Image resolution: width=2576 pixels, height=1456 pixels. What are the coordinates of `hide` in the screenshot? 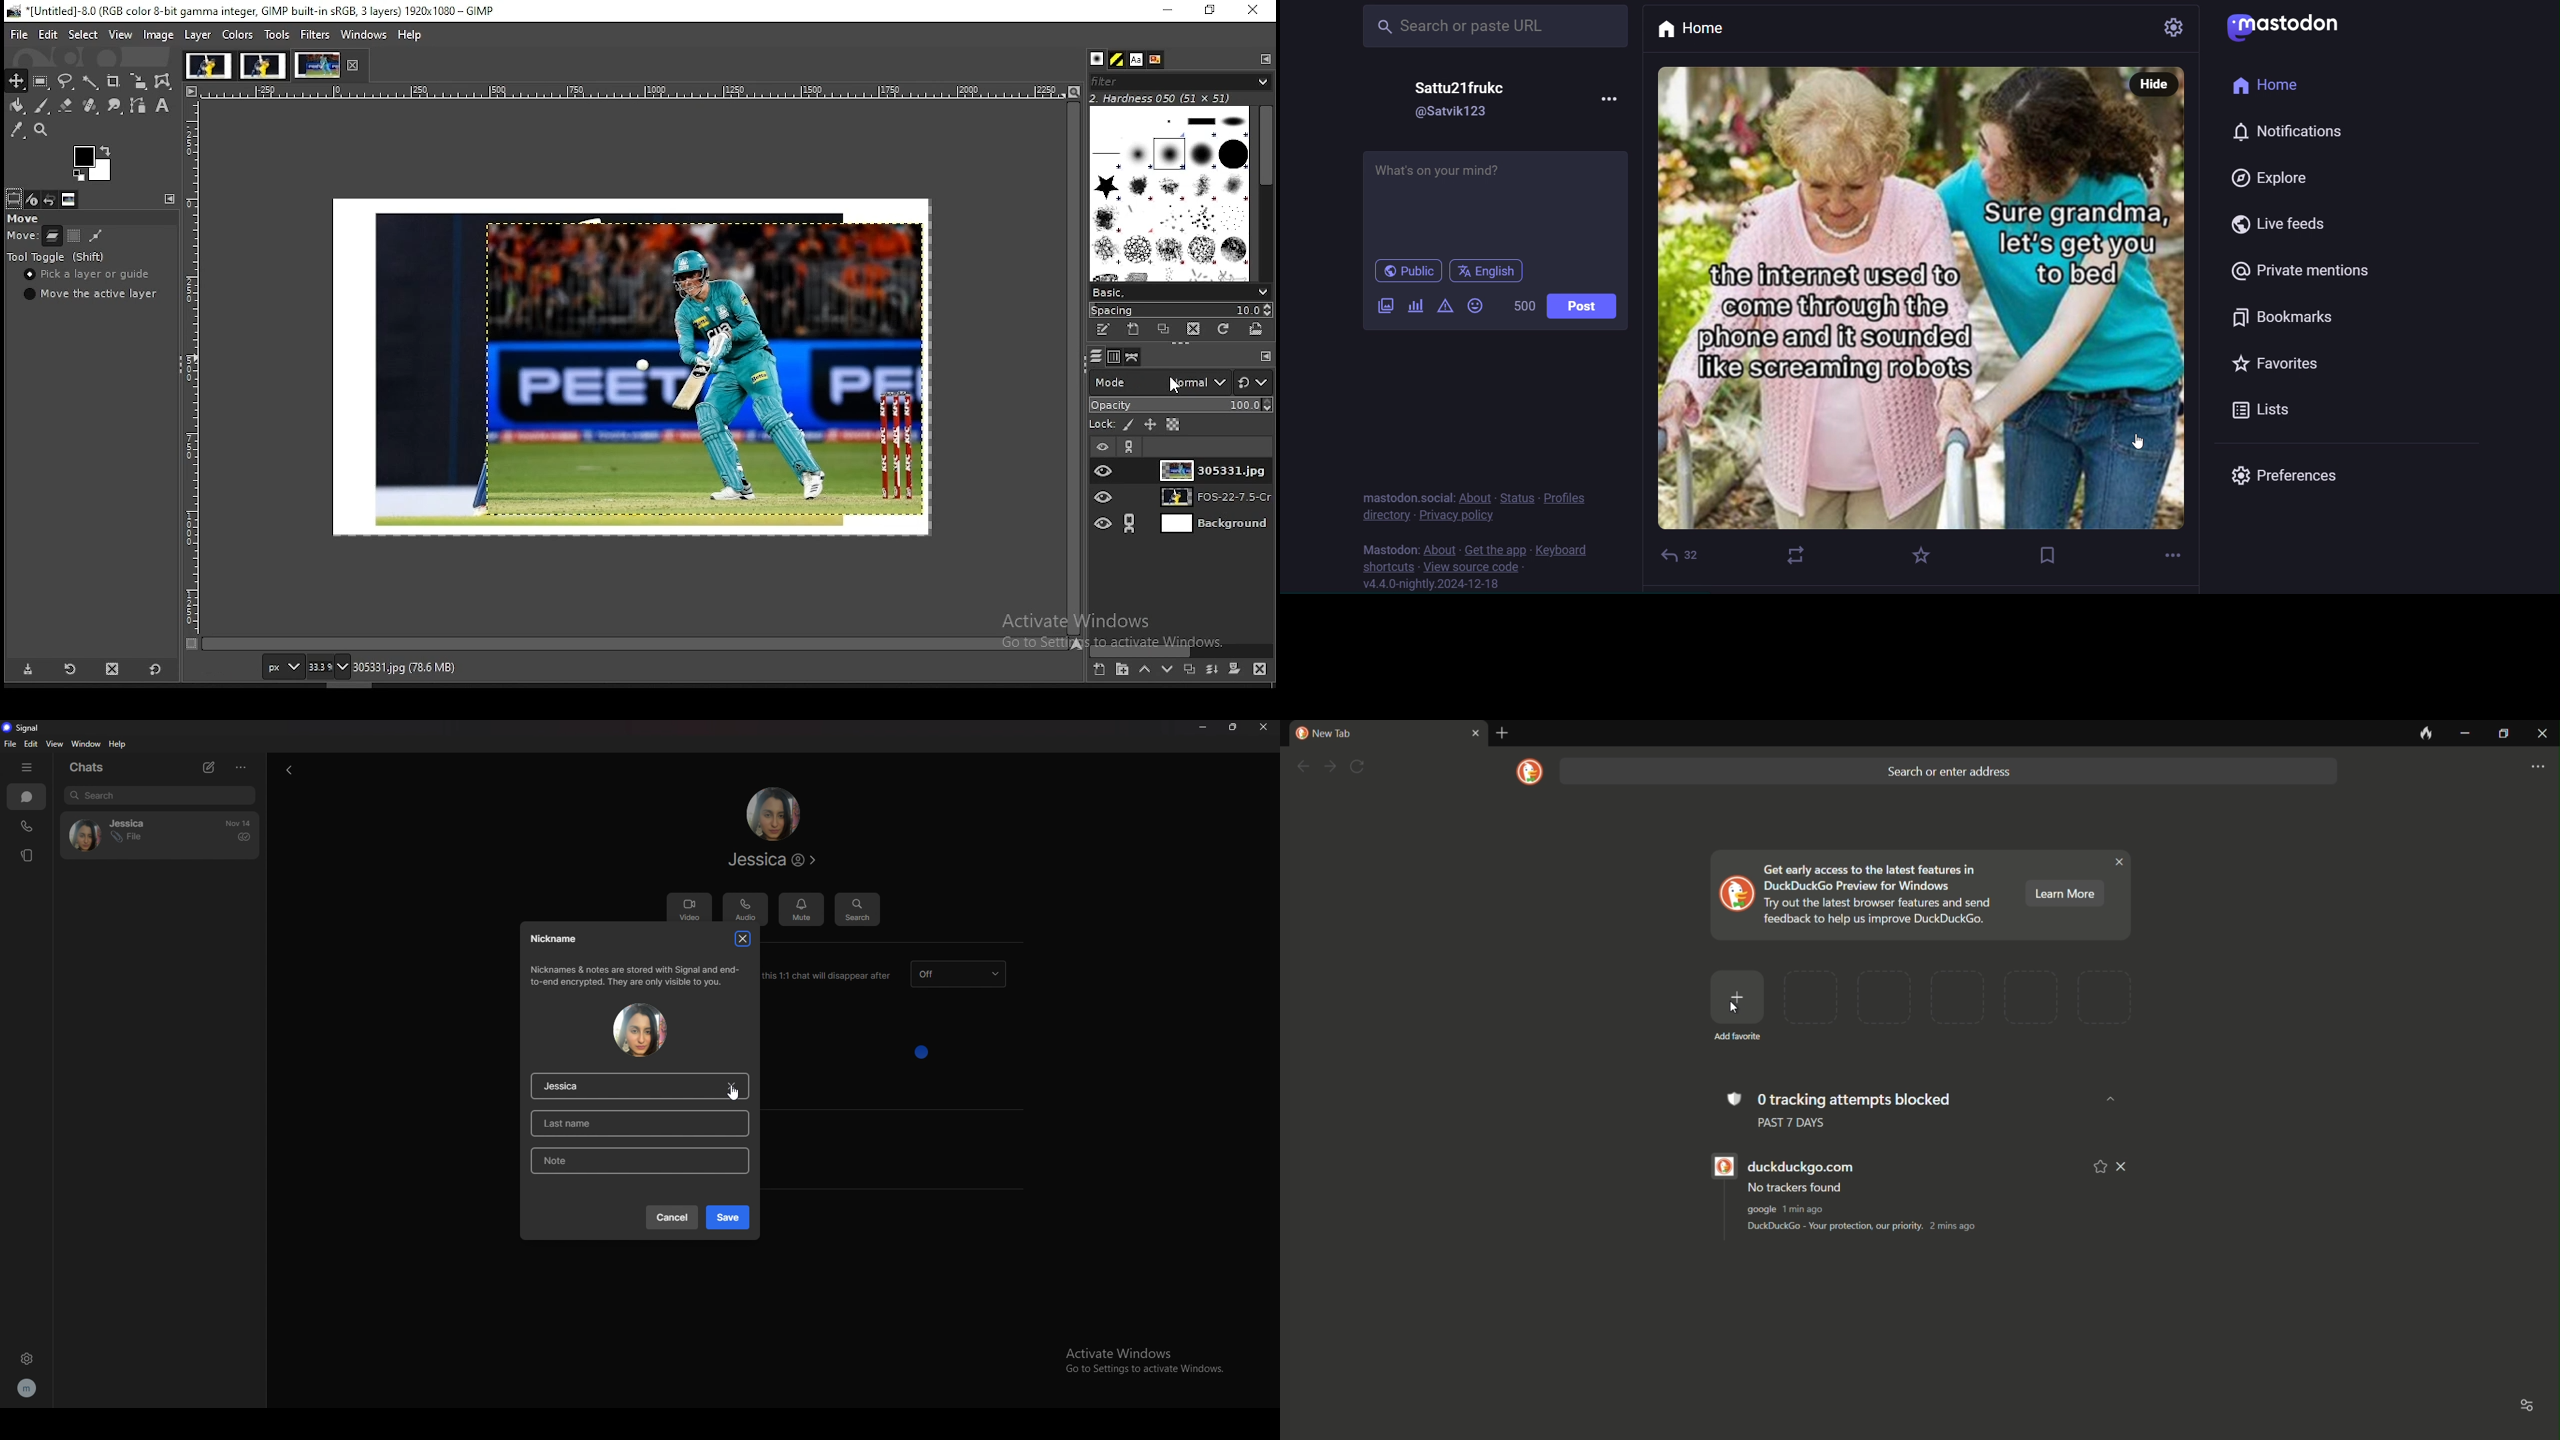 It's located at (2154, 84).